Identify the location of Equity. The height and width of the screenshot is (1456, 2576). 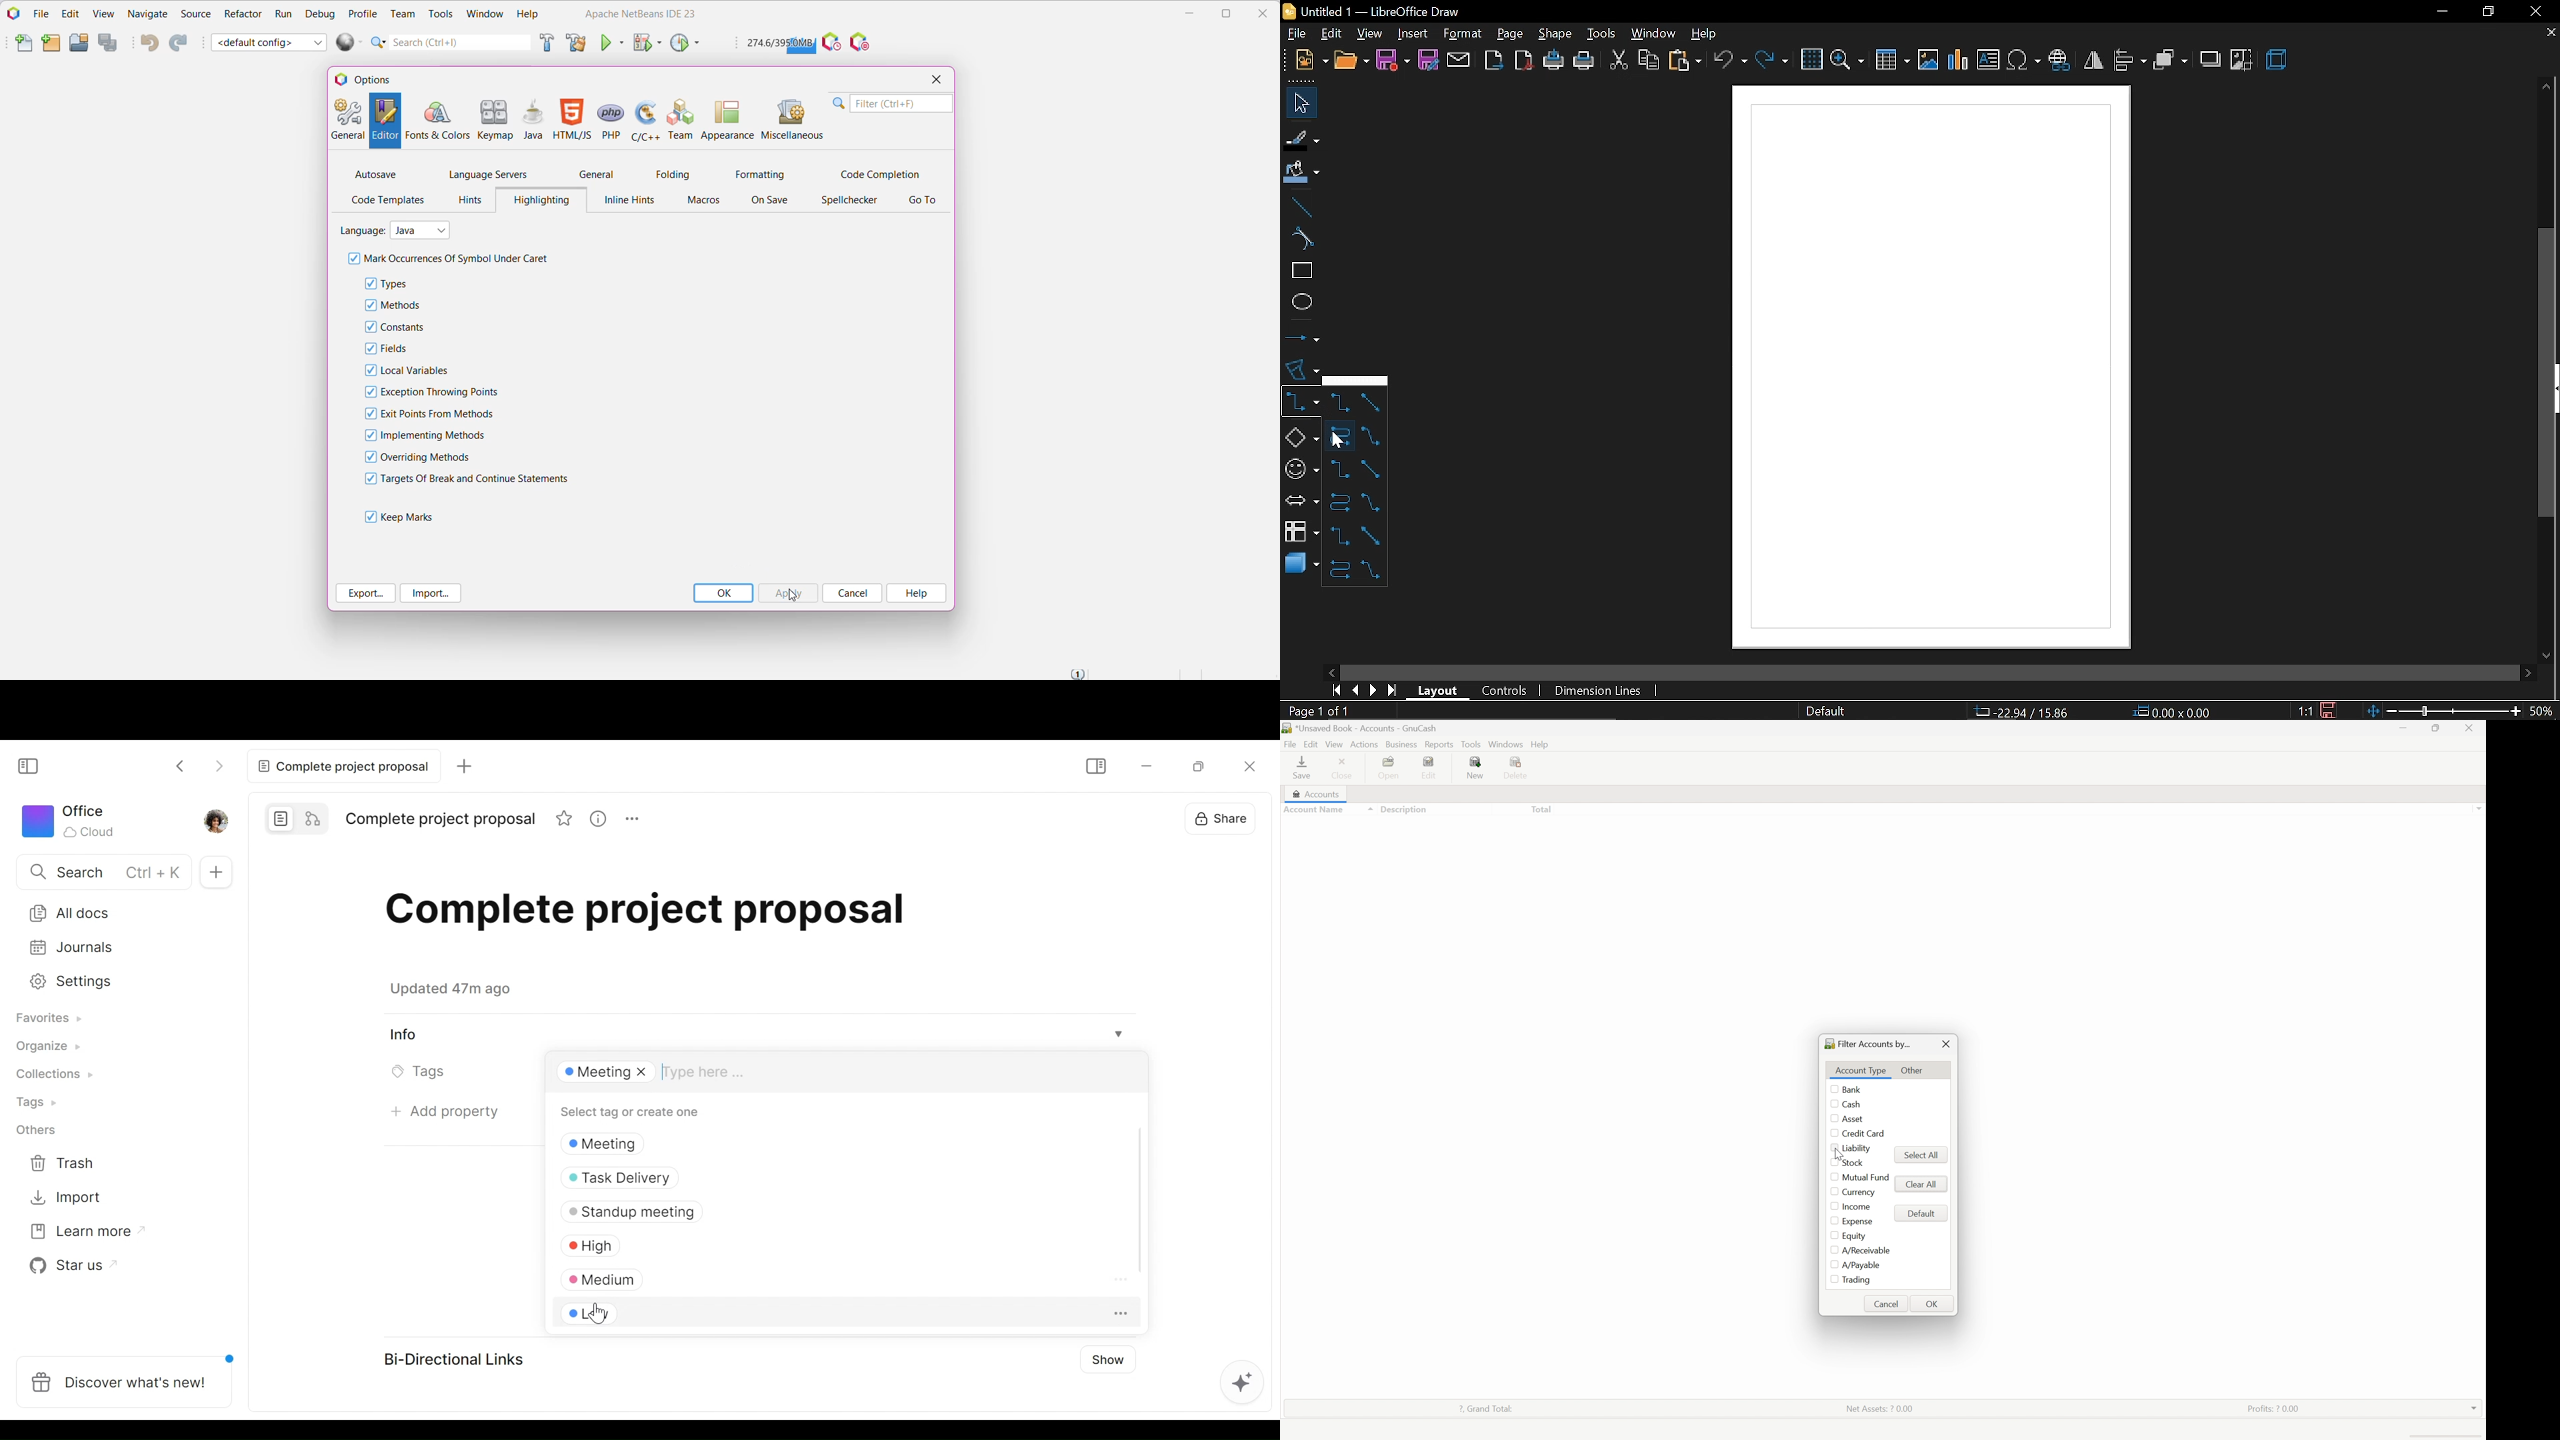
(1855, 1235).